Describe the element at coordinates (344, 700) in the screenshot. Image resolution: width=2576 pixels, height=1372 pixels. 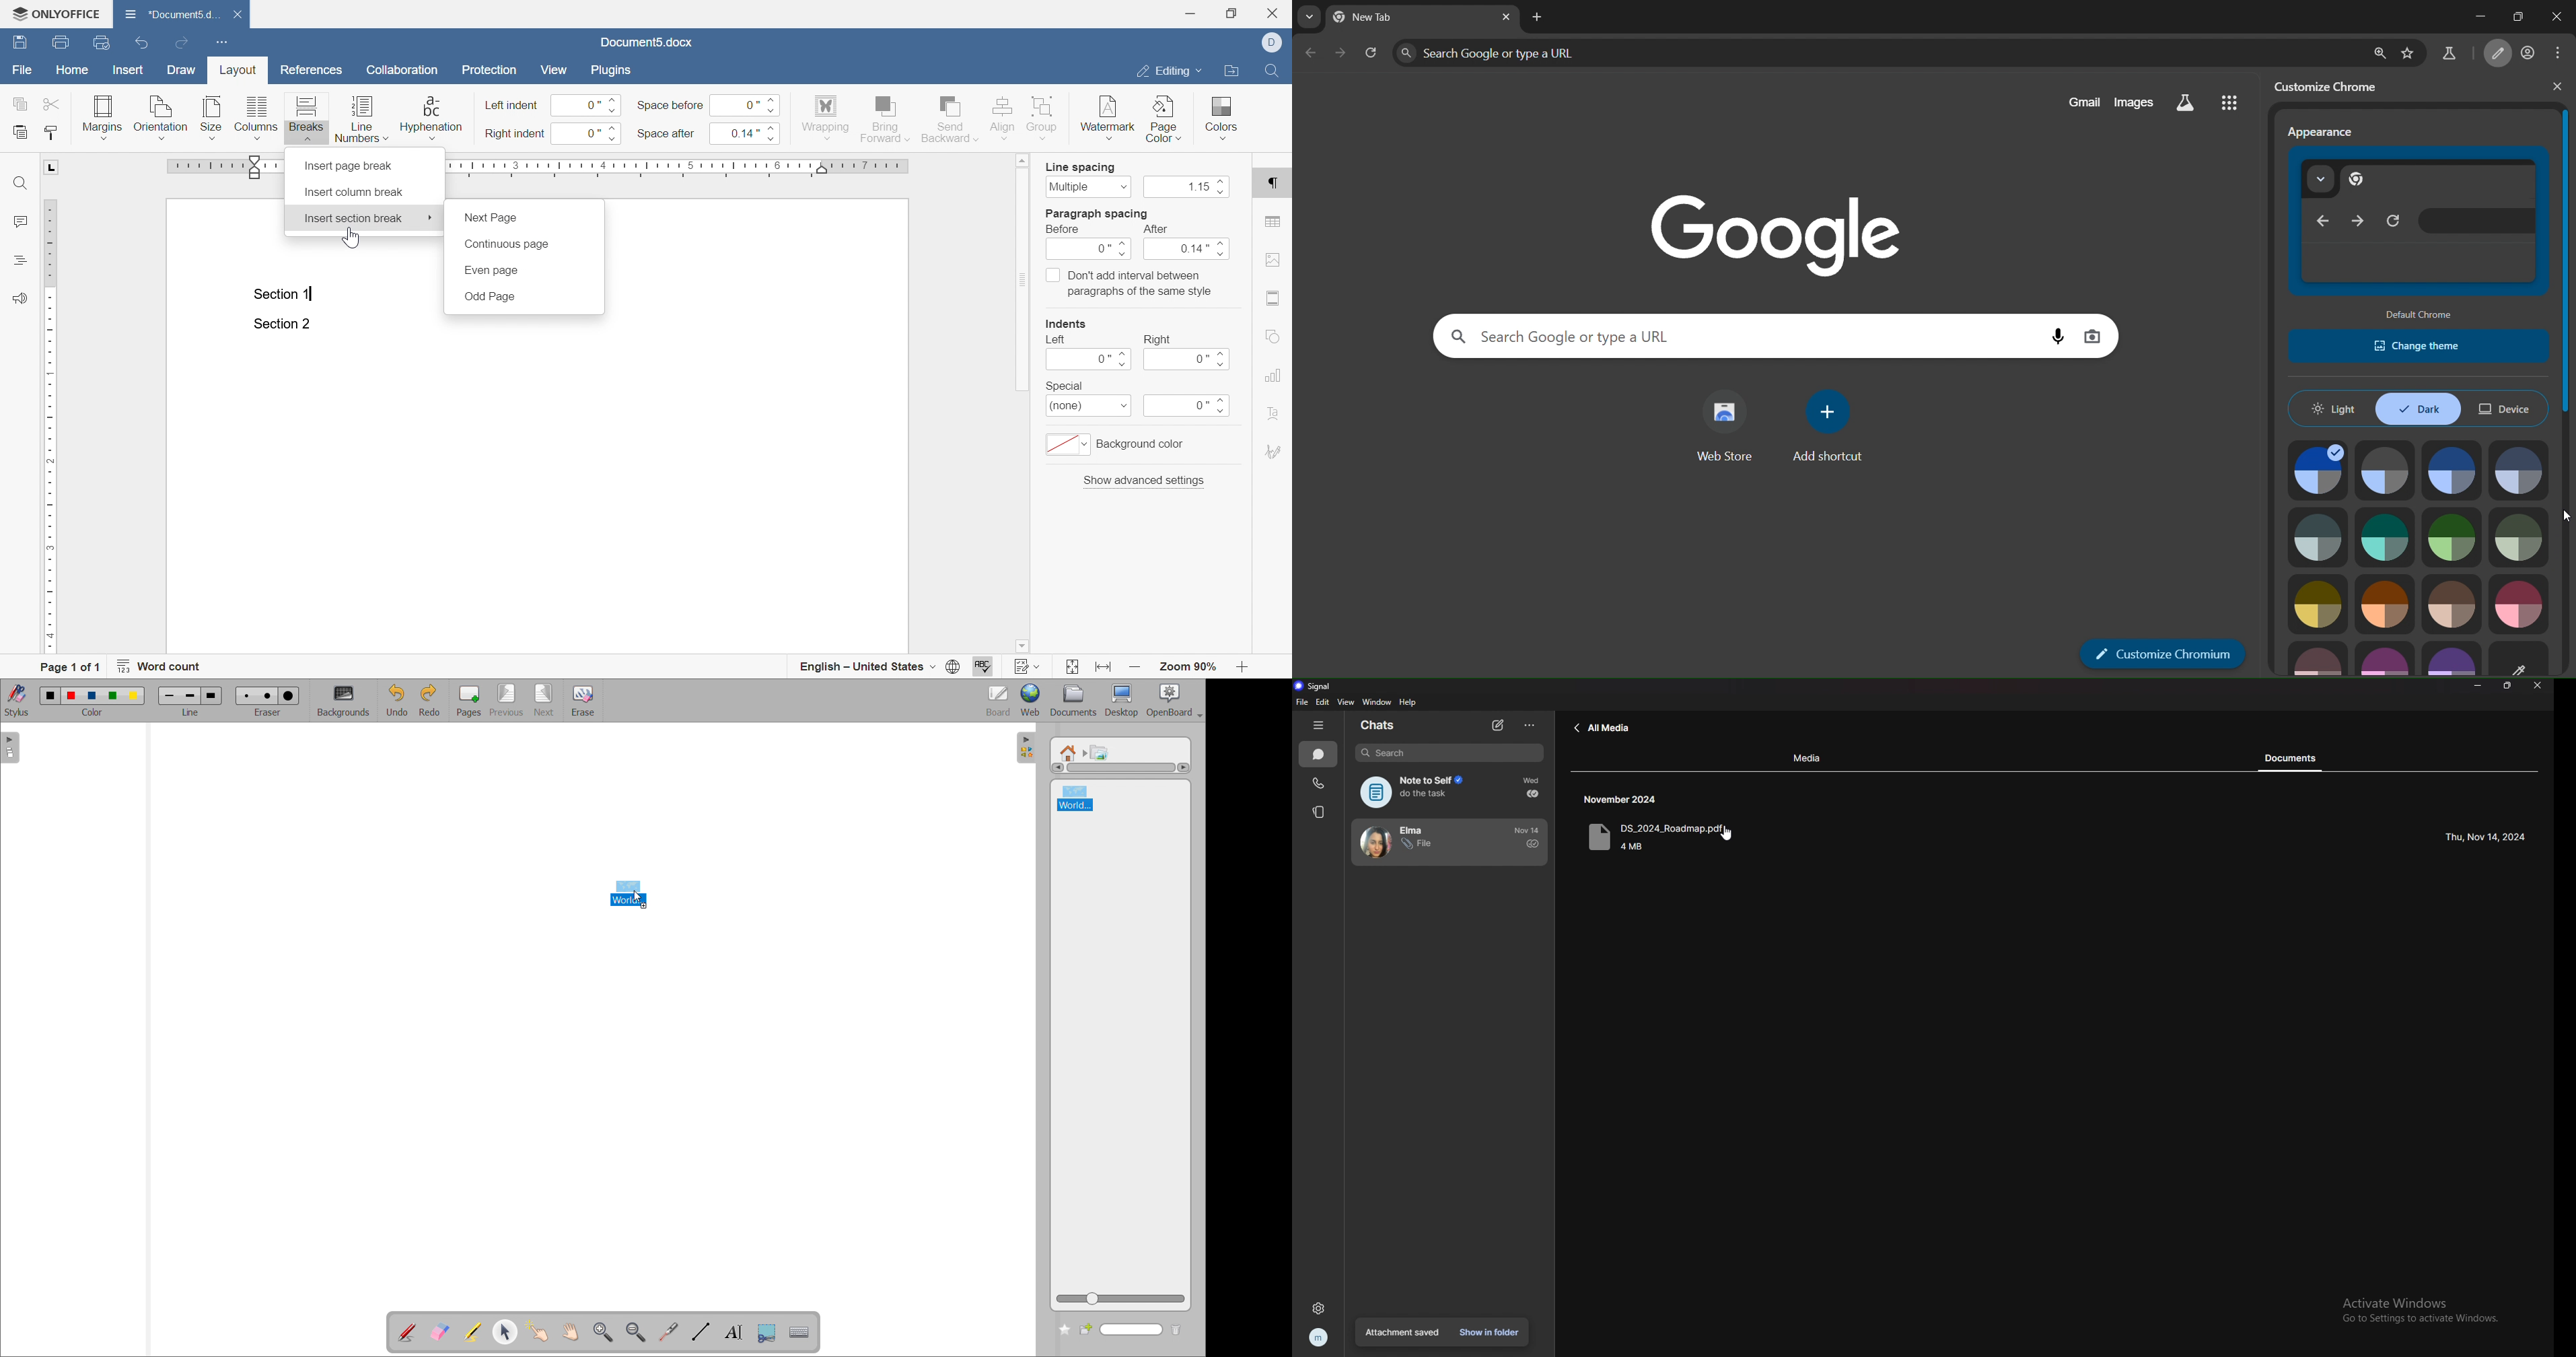
I see `backgrounds` at that location.